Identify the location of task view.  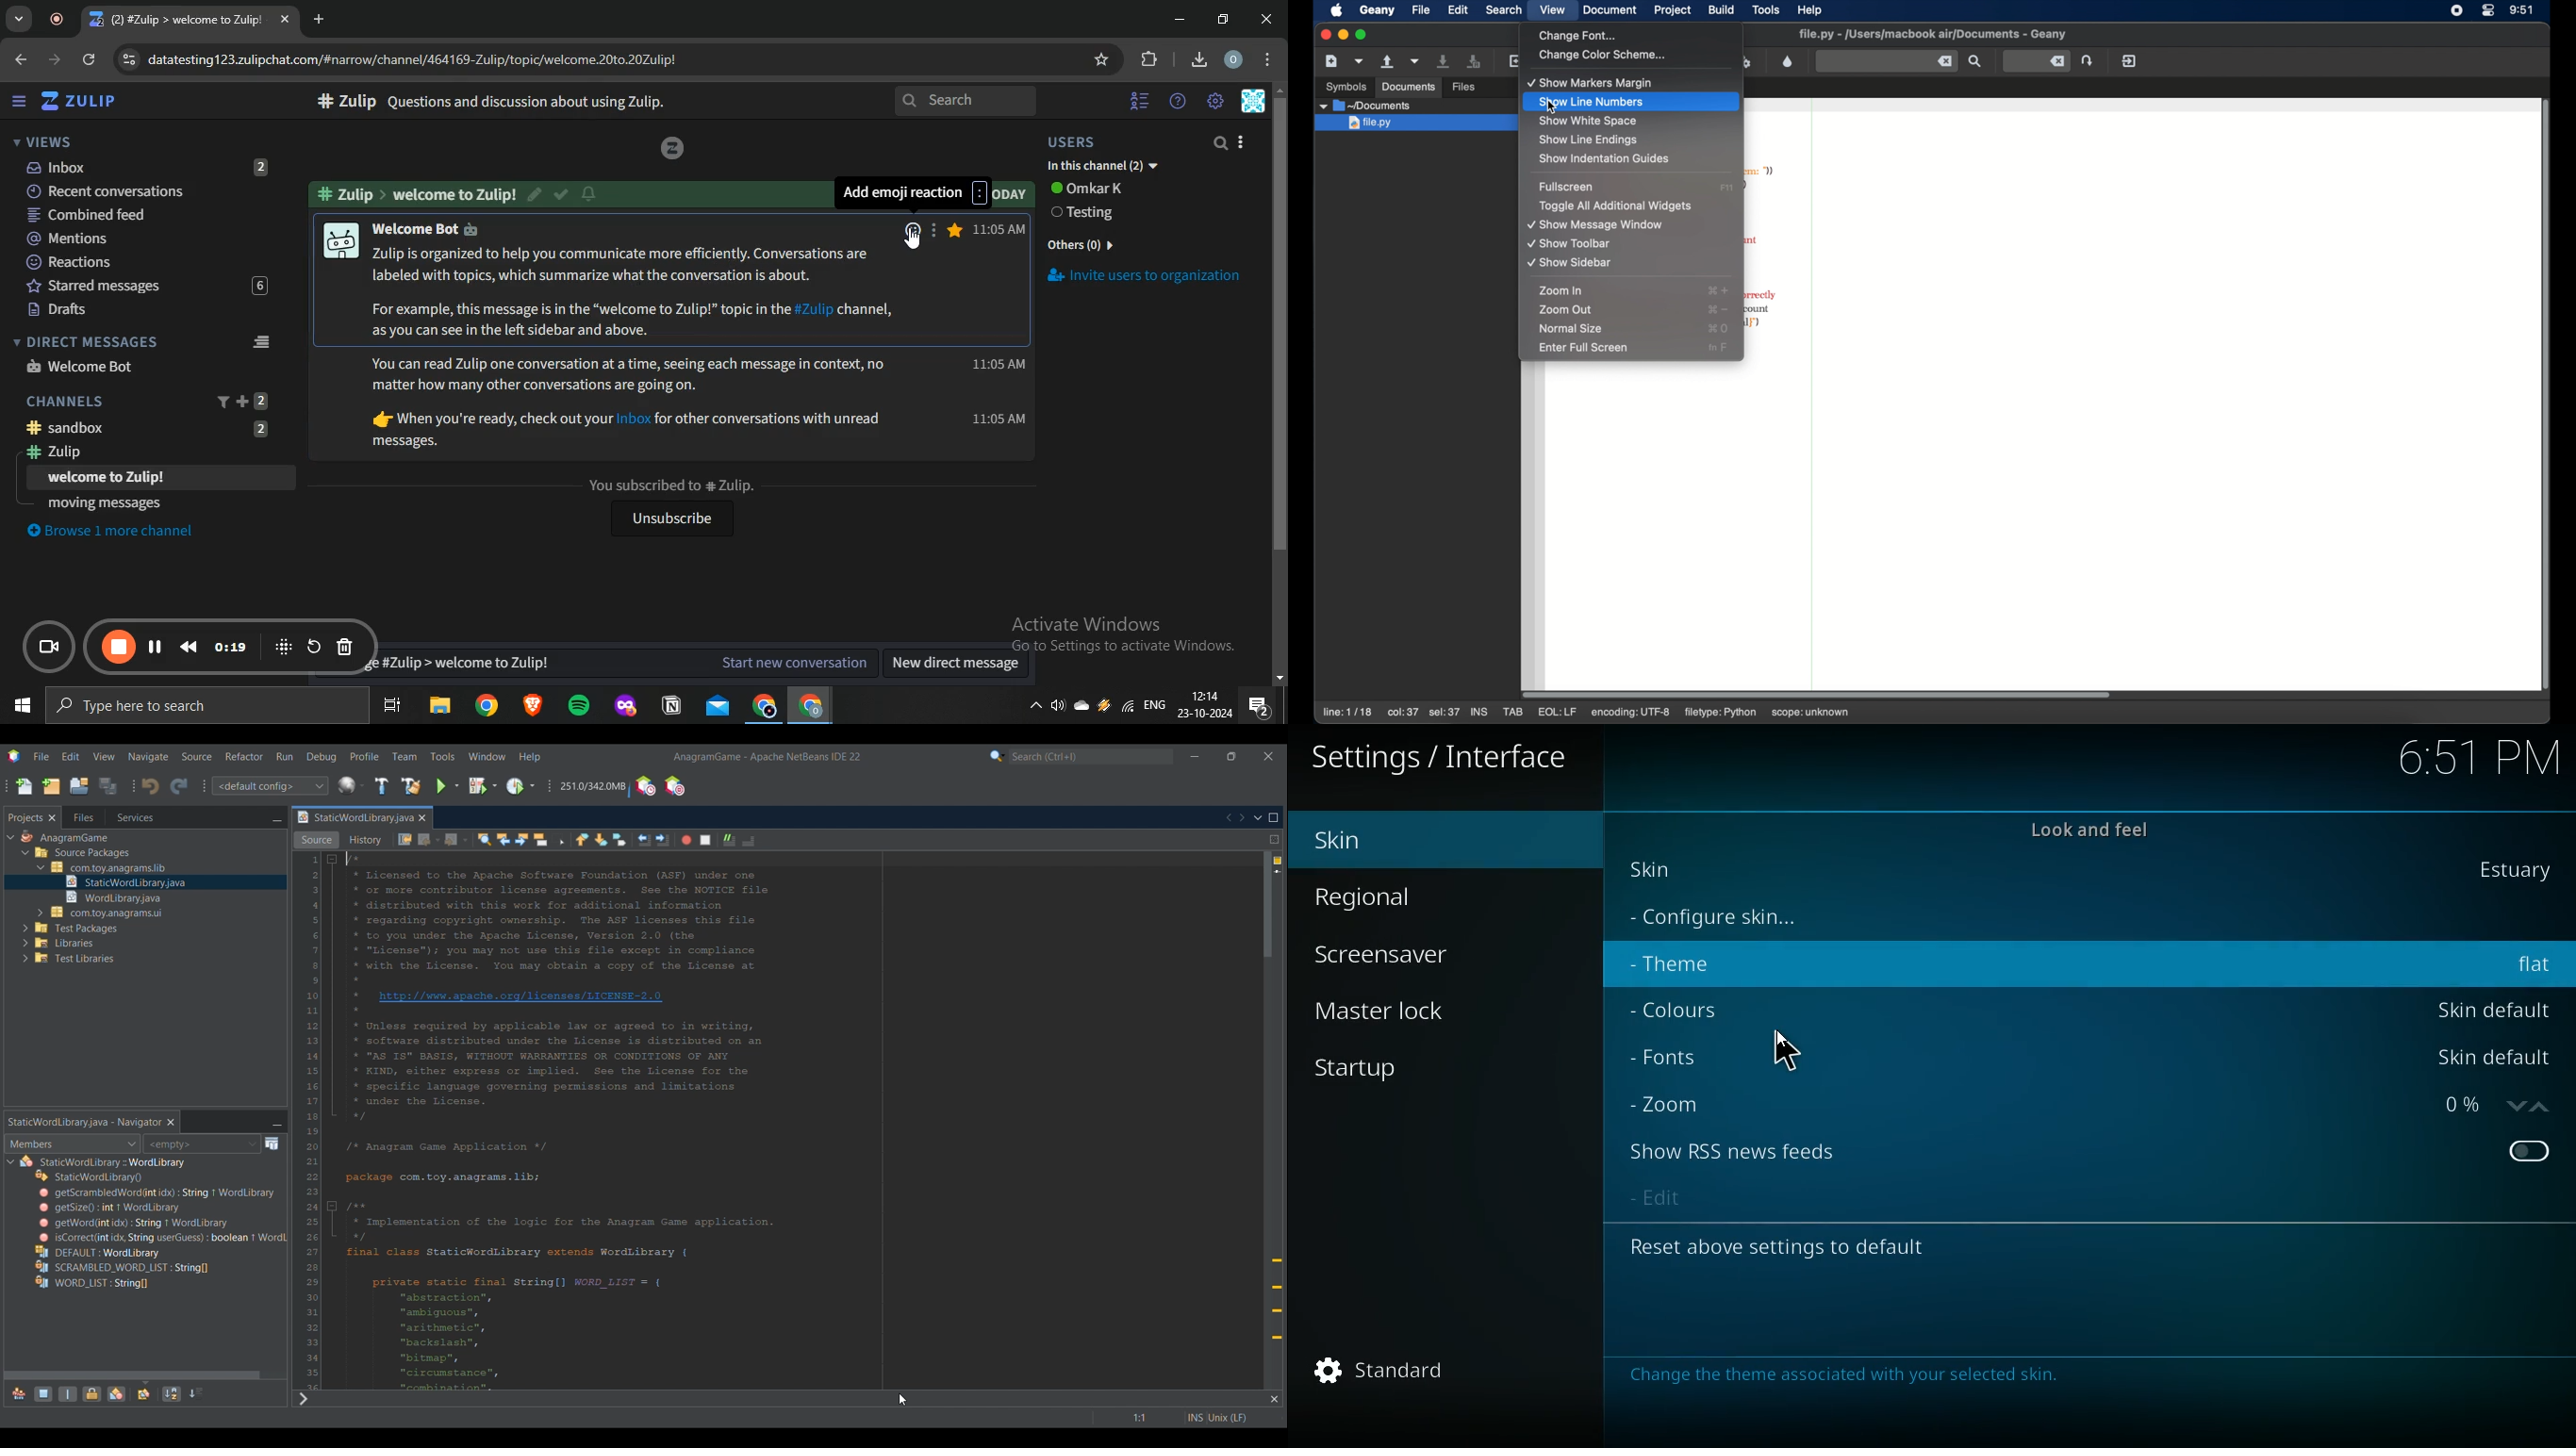
(392, 707).